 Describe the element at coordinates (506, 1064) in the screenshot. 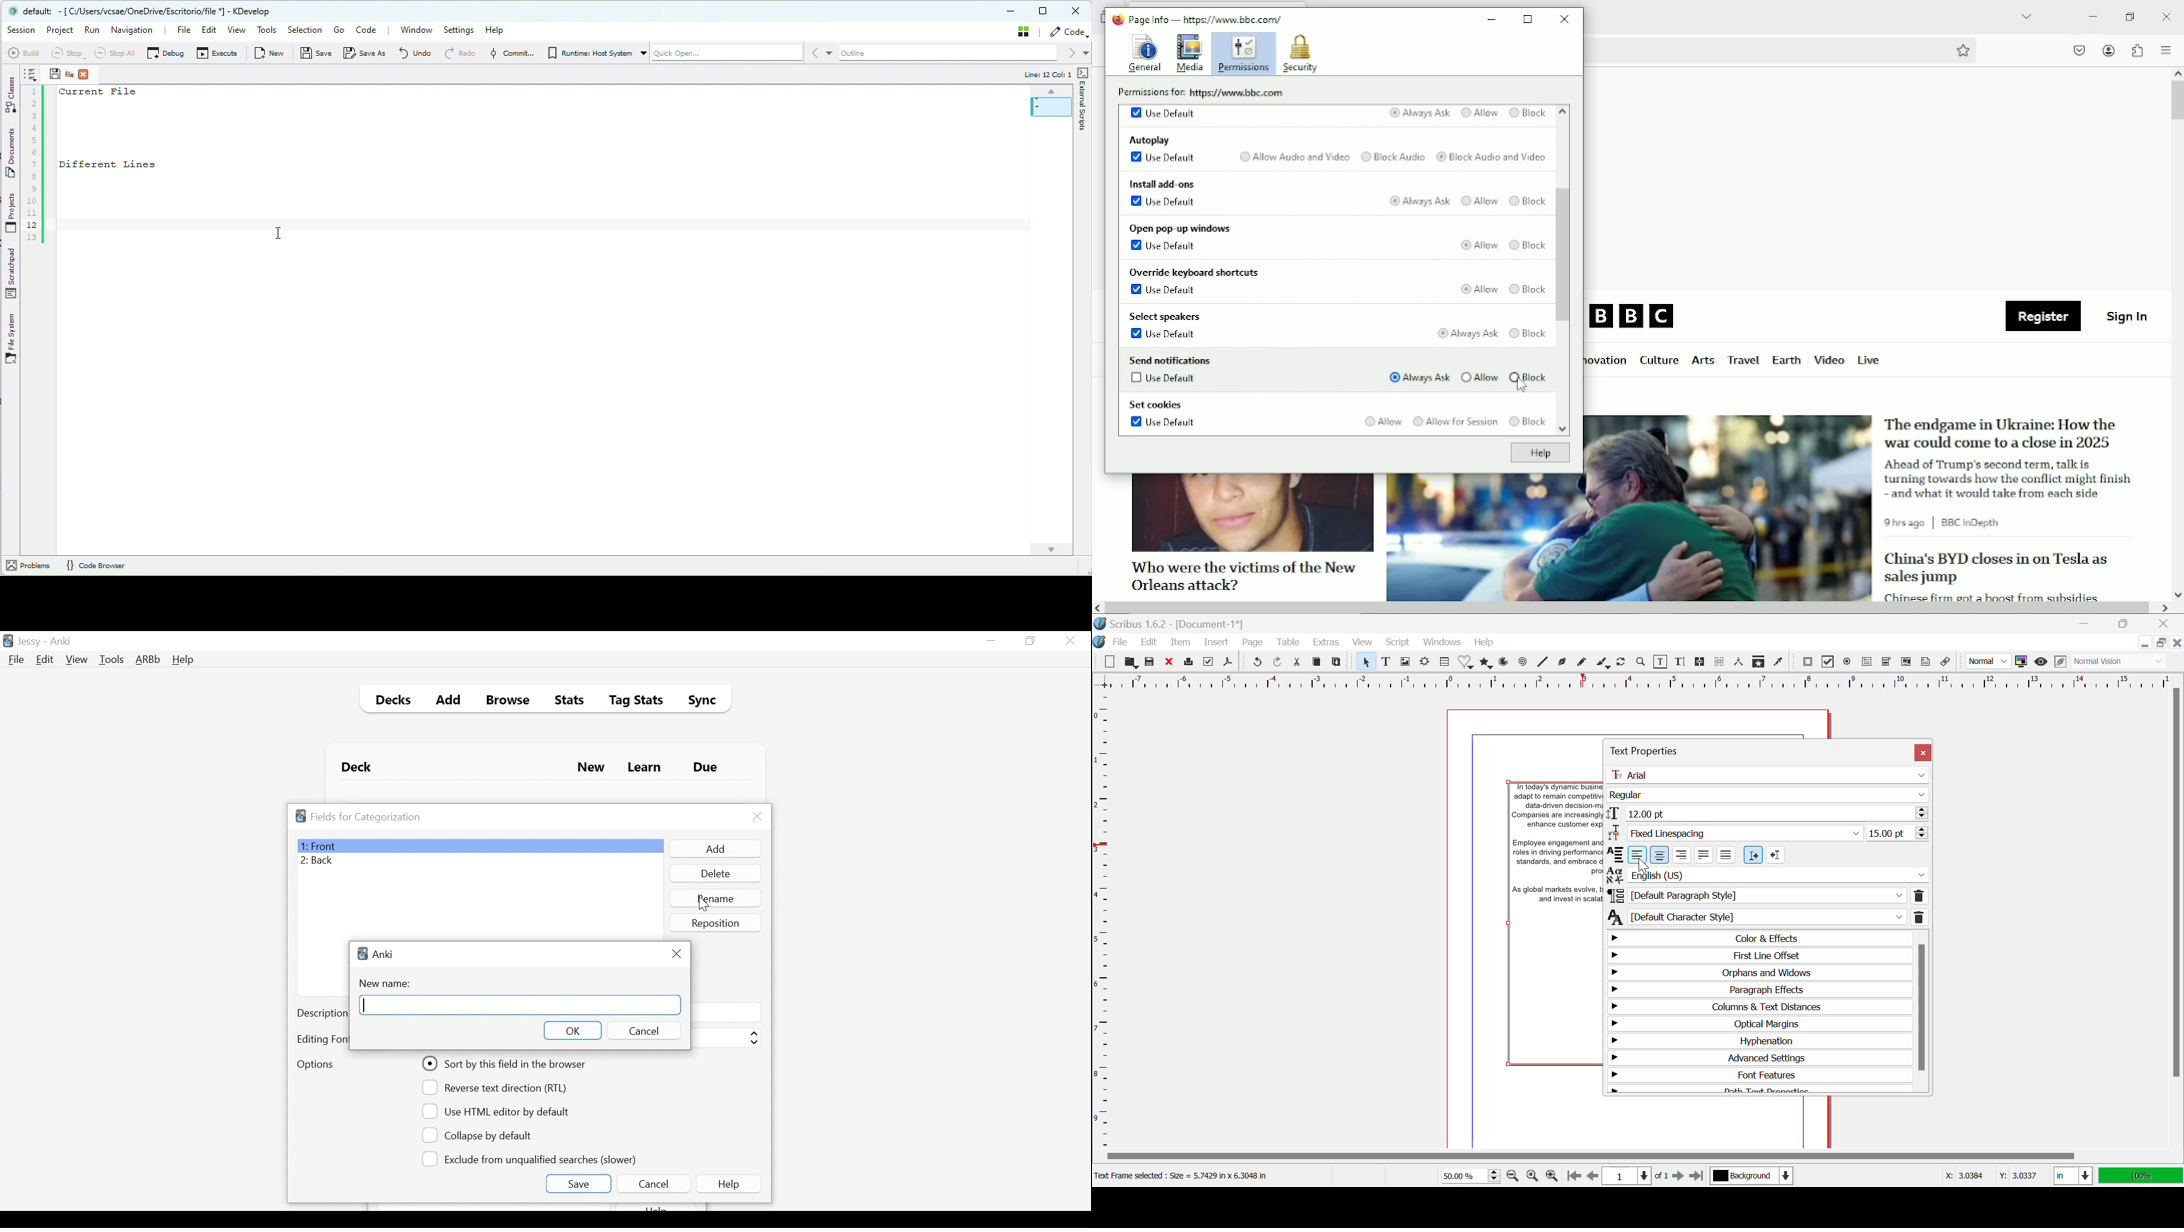

I see `(un)select Sort by this field in the browser` at that location.